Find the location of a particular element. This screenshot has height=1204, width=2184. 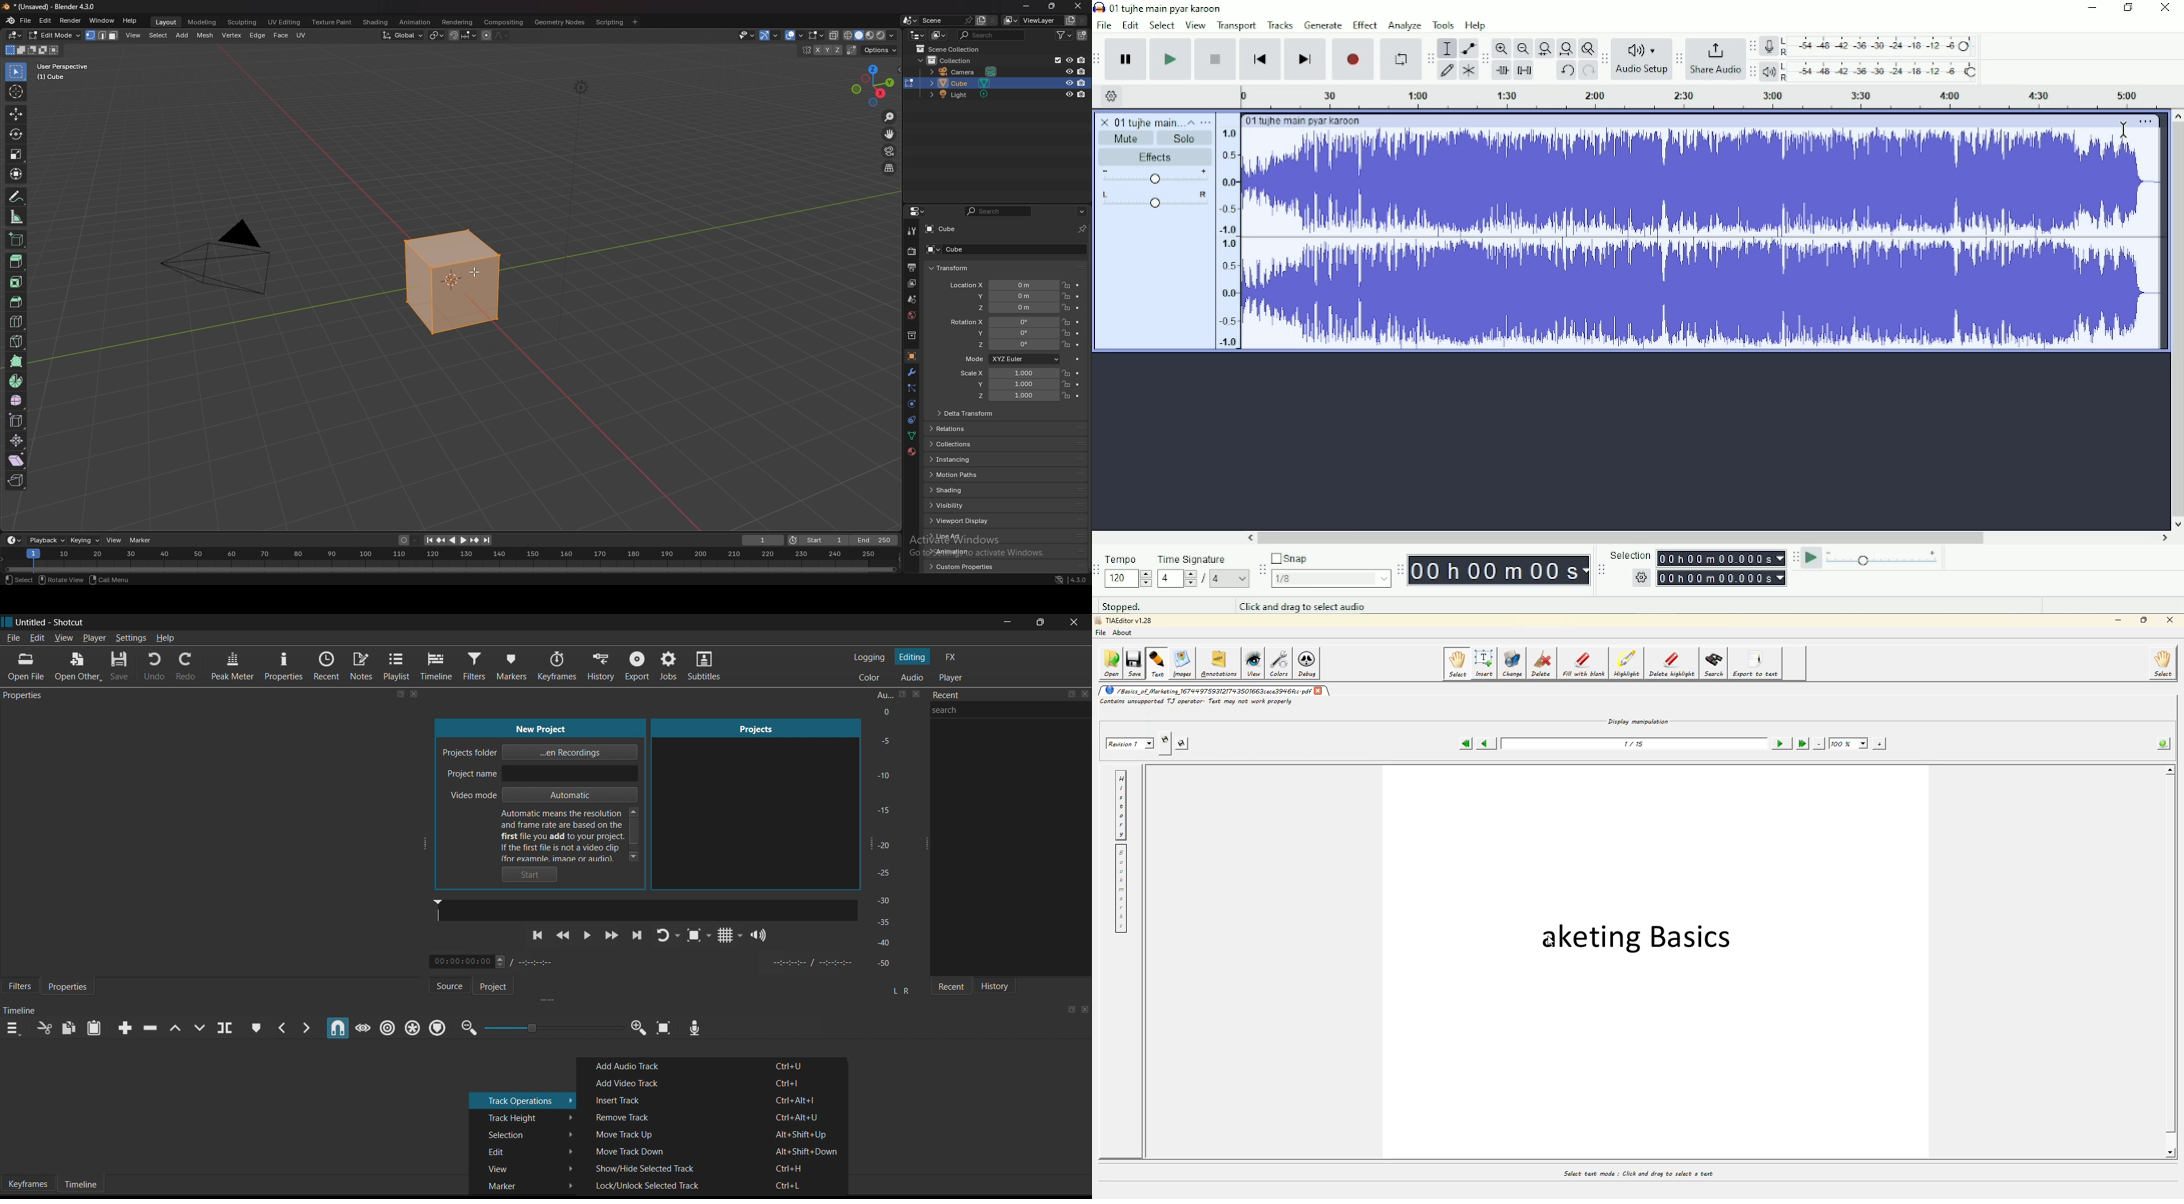

poly build is located at coordinates (16, 361).